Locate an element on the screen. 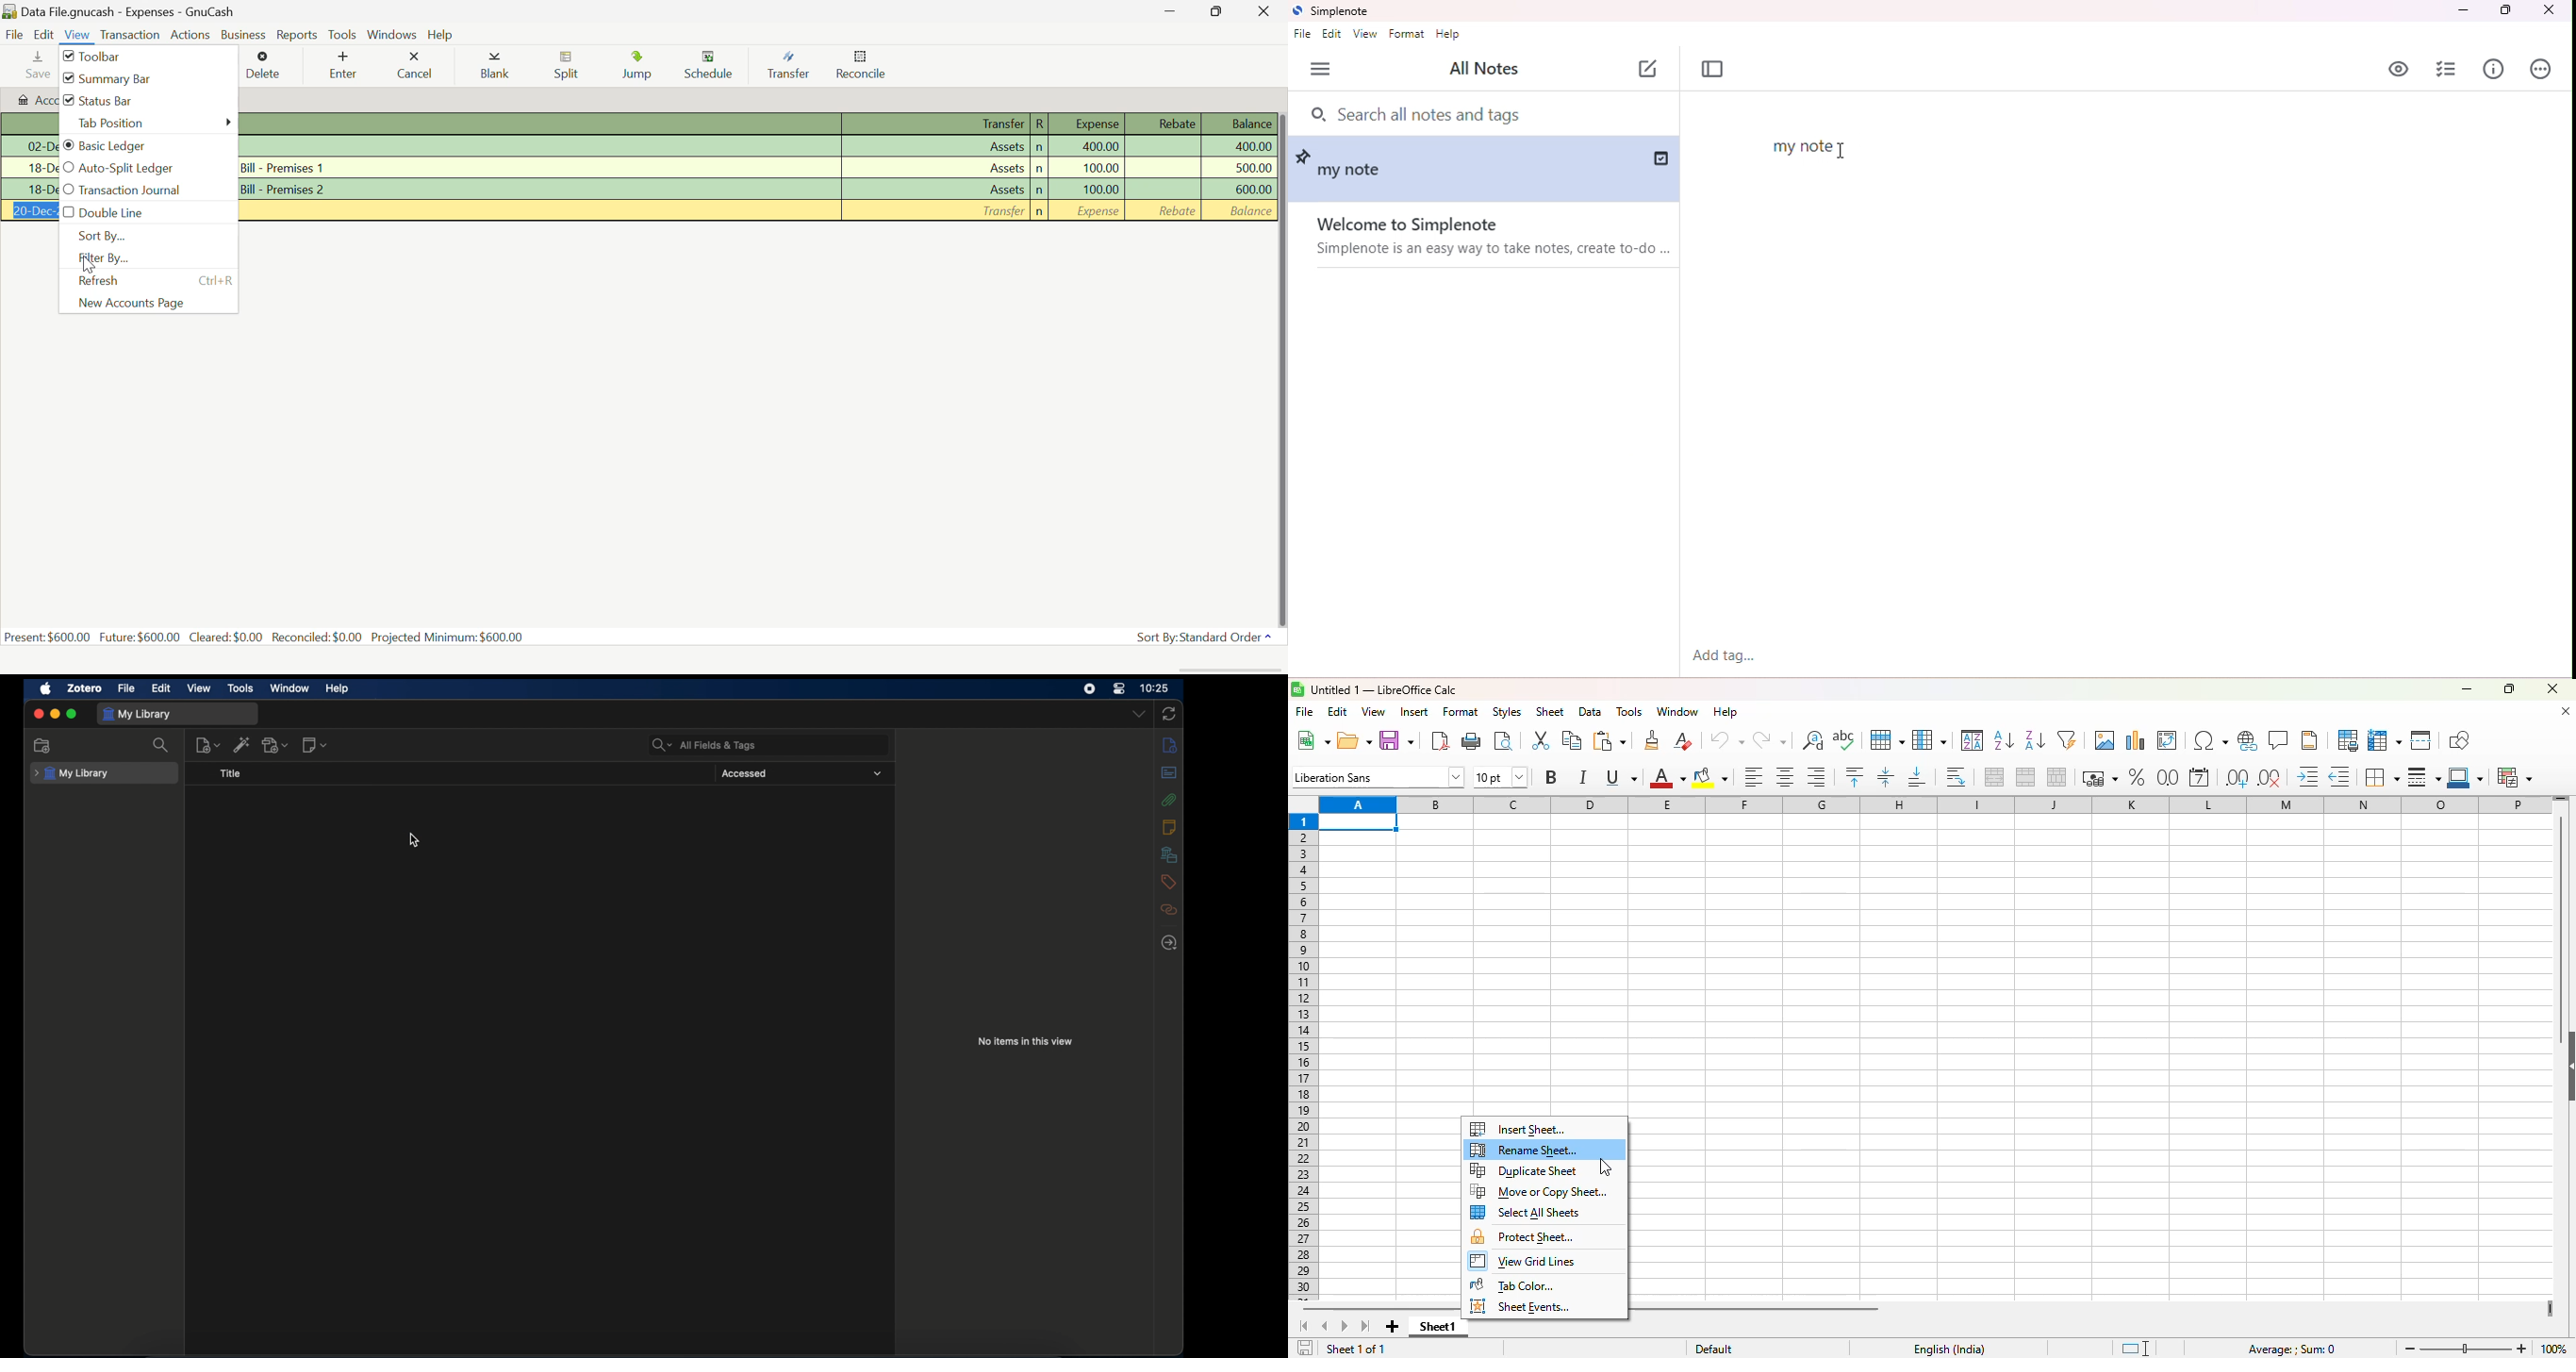 The image size is (2576, 1372). scroll to previous sheet is located at coordinates (1325, 1327).